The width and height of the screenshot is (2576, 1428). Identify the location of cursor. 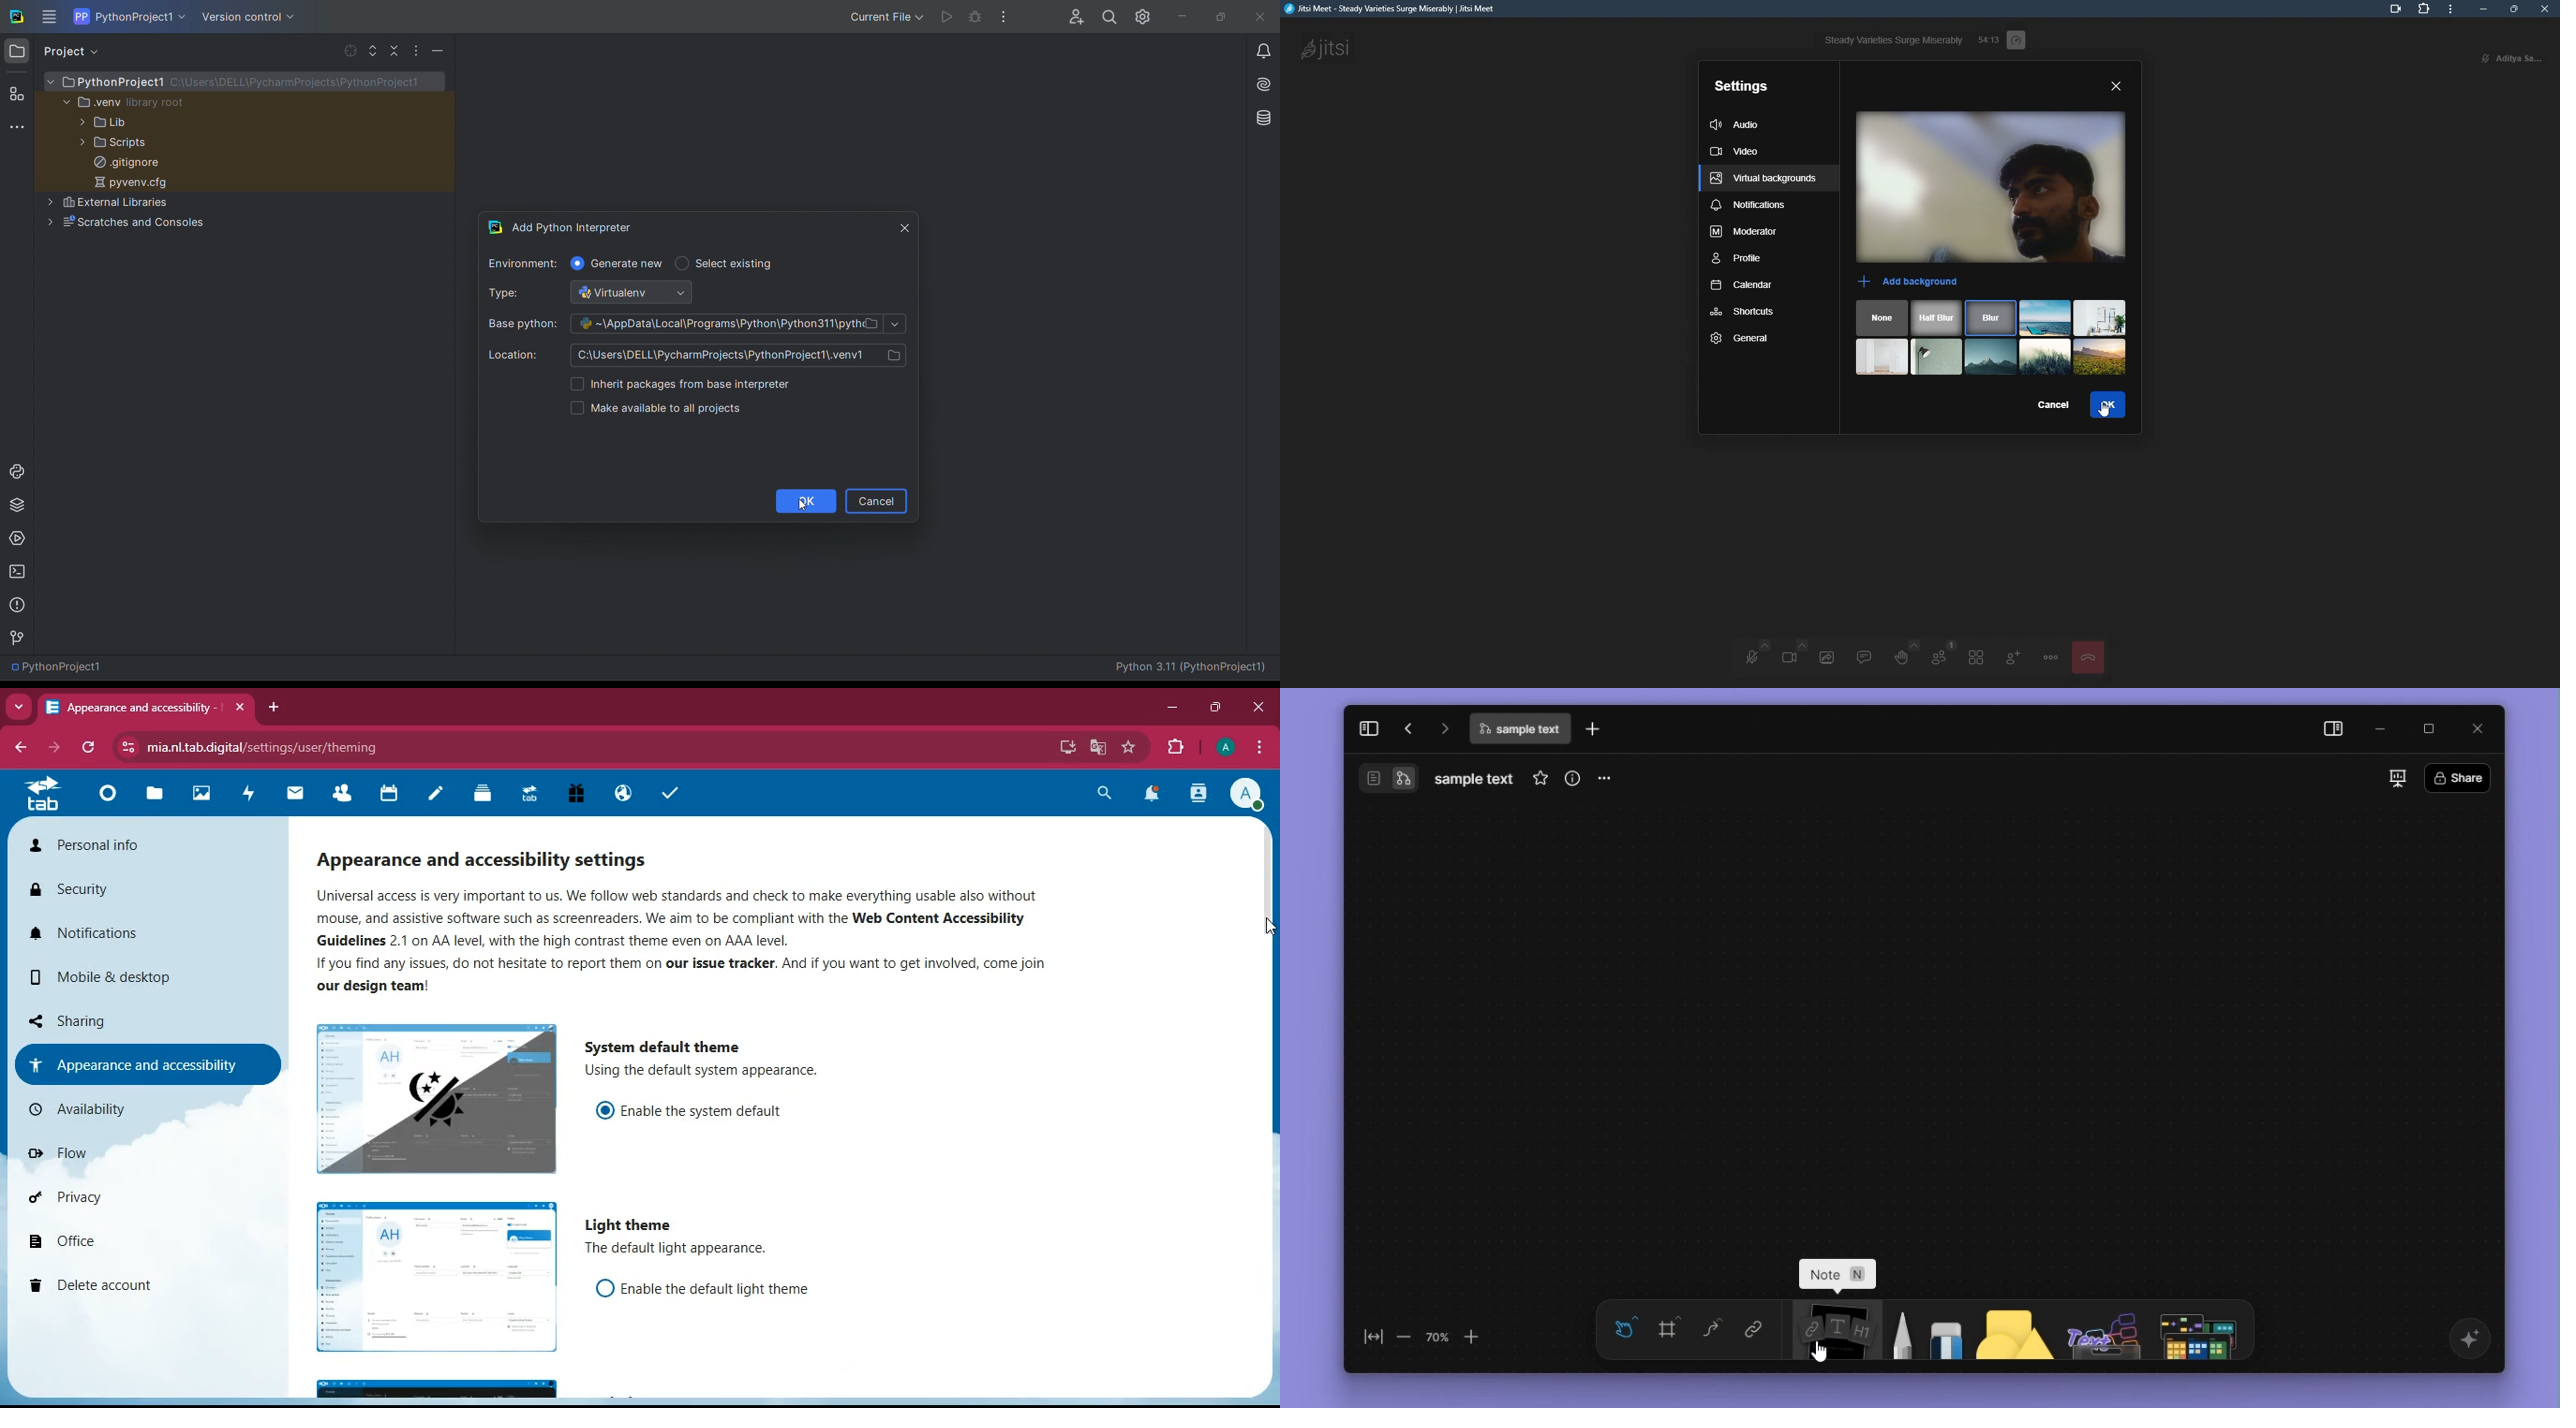
(1261, 924).